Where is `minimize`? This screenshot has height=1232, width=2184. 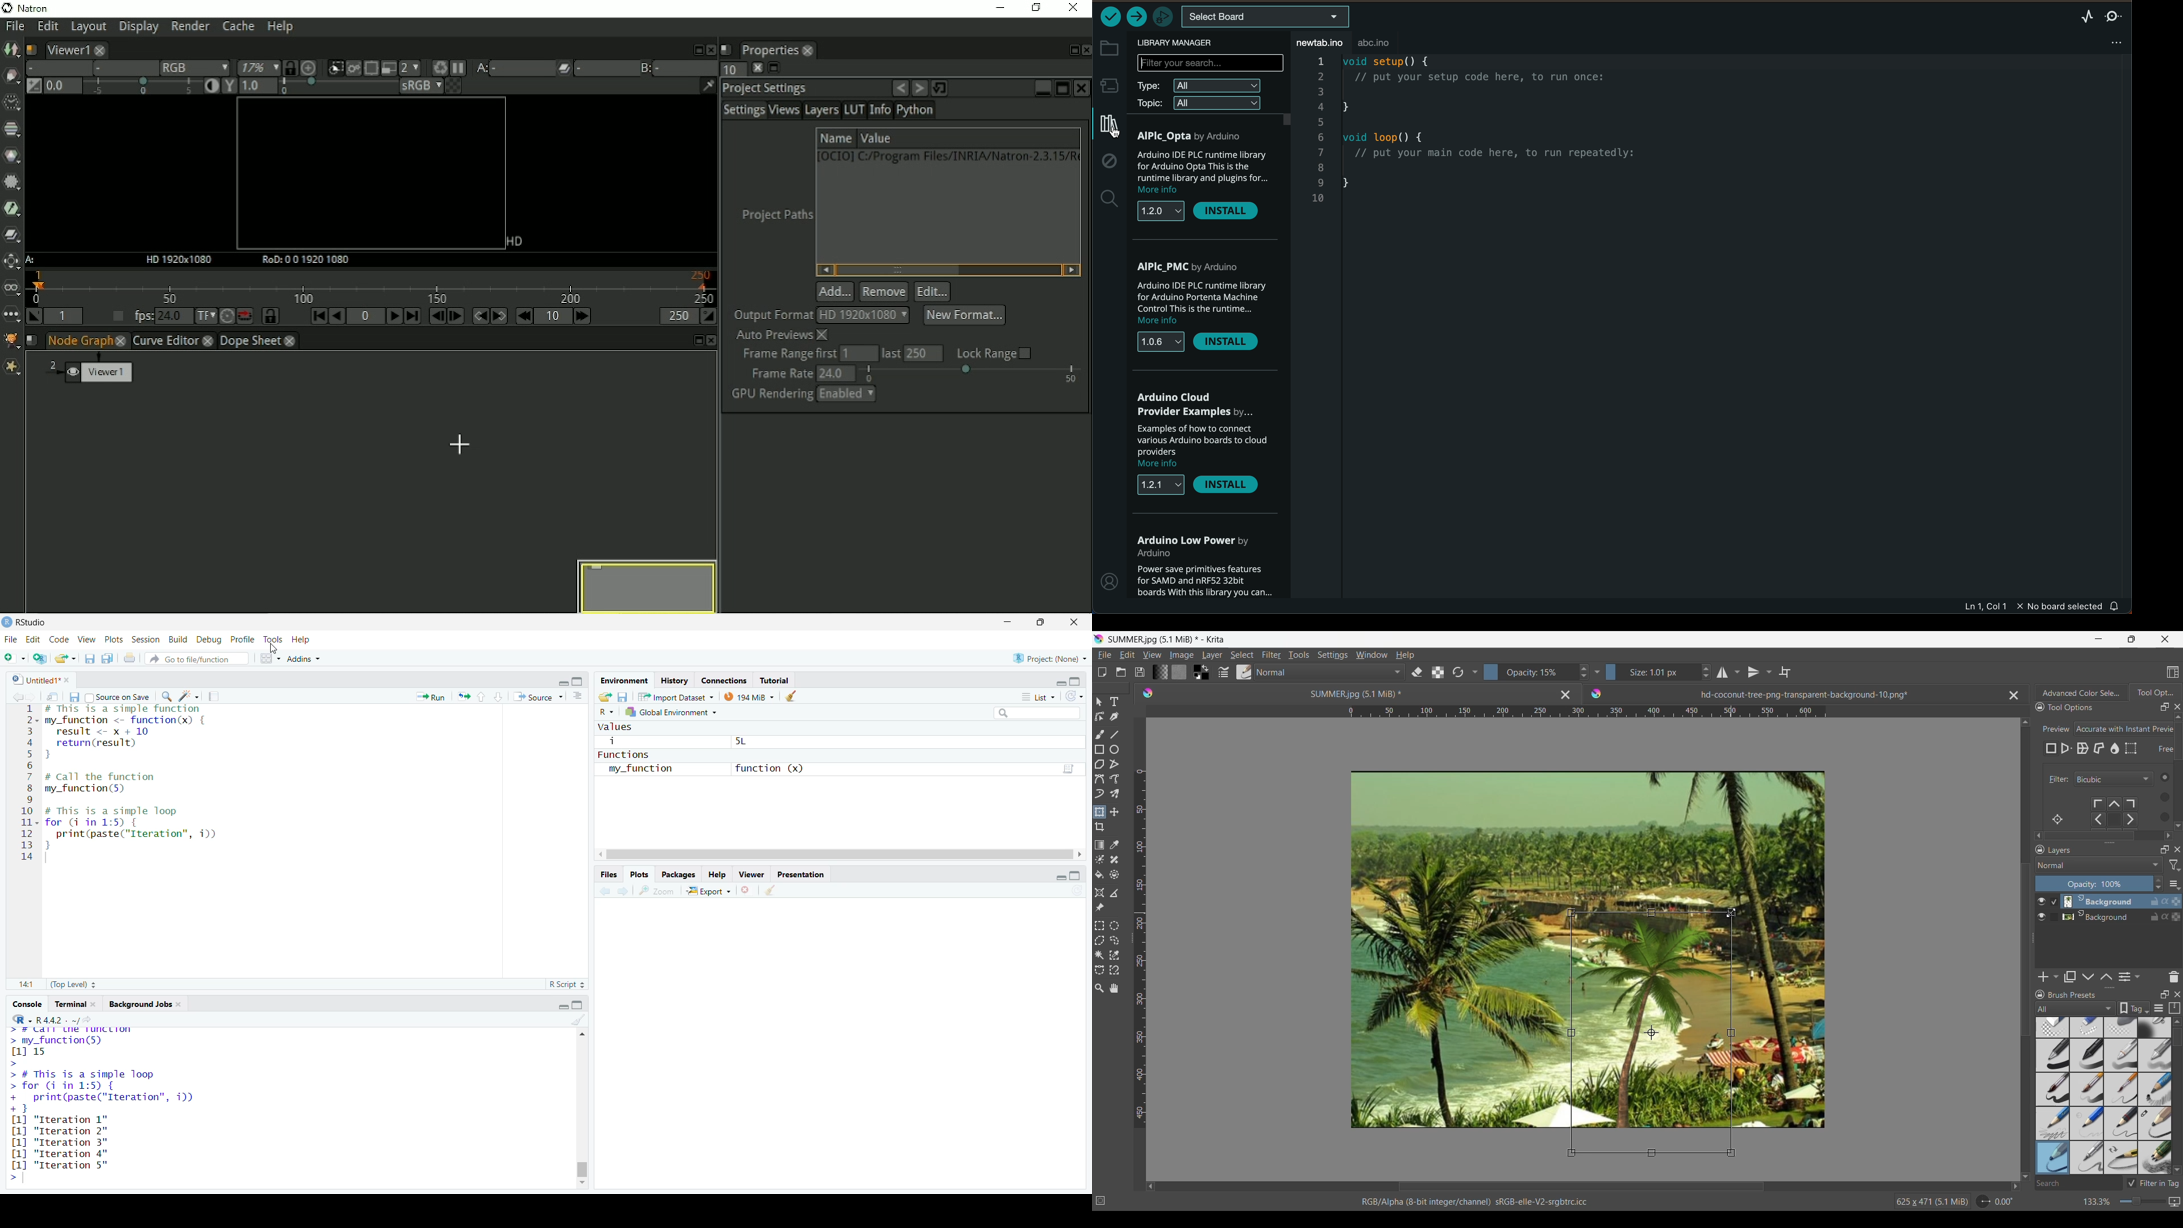 minimize is located at coordinates (1056, 877).